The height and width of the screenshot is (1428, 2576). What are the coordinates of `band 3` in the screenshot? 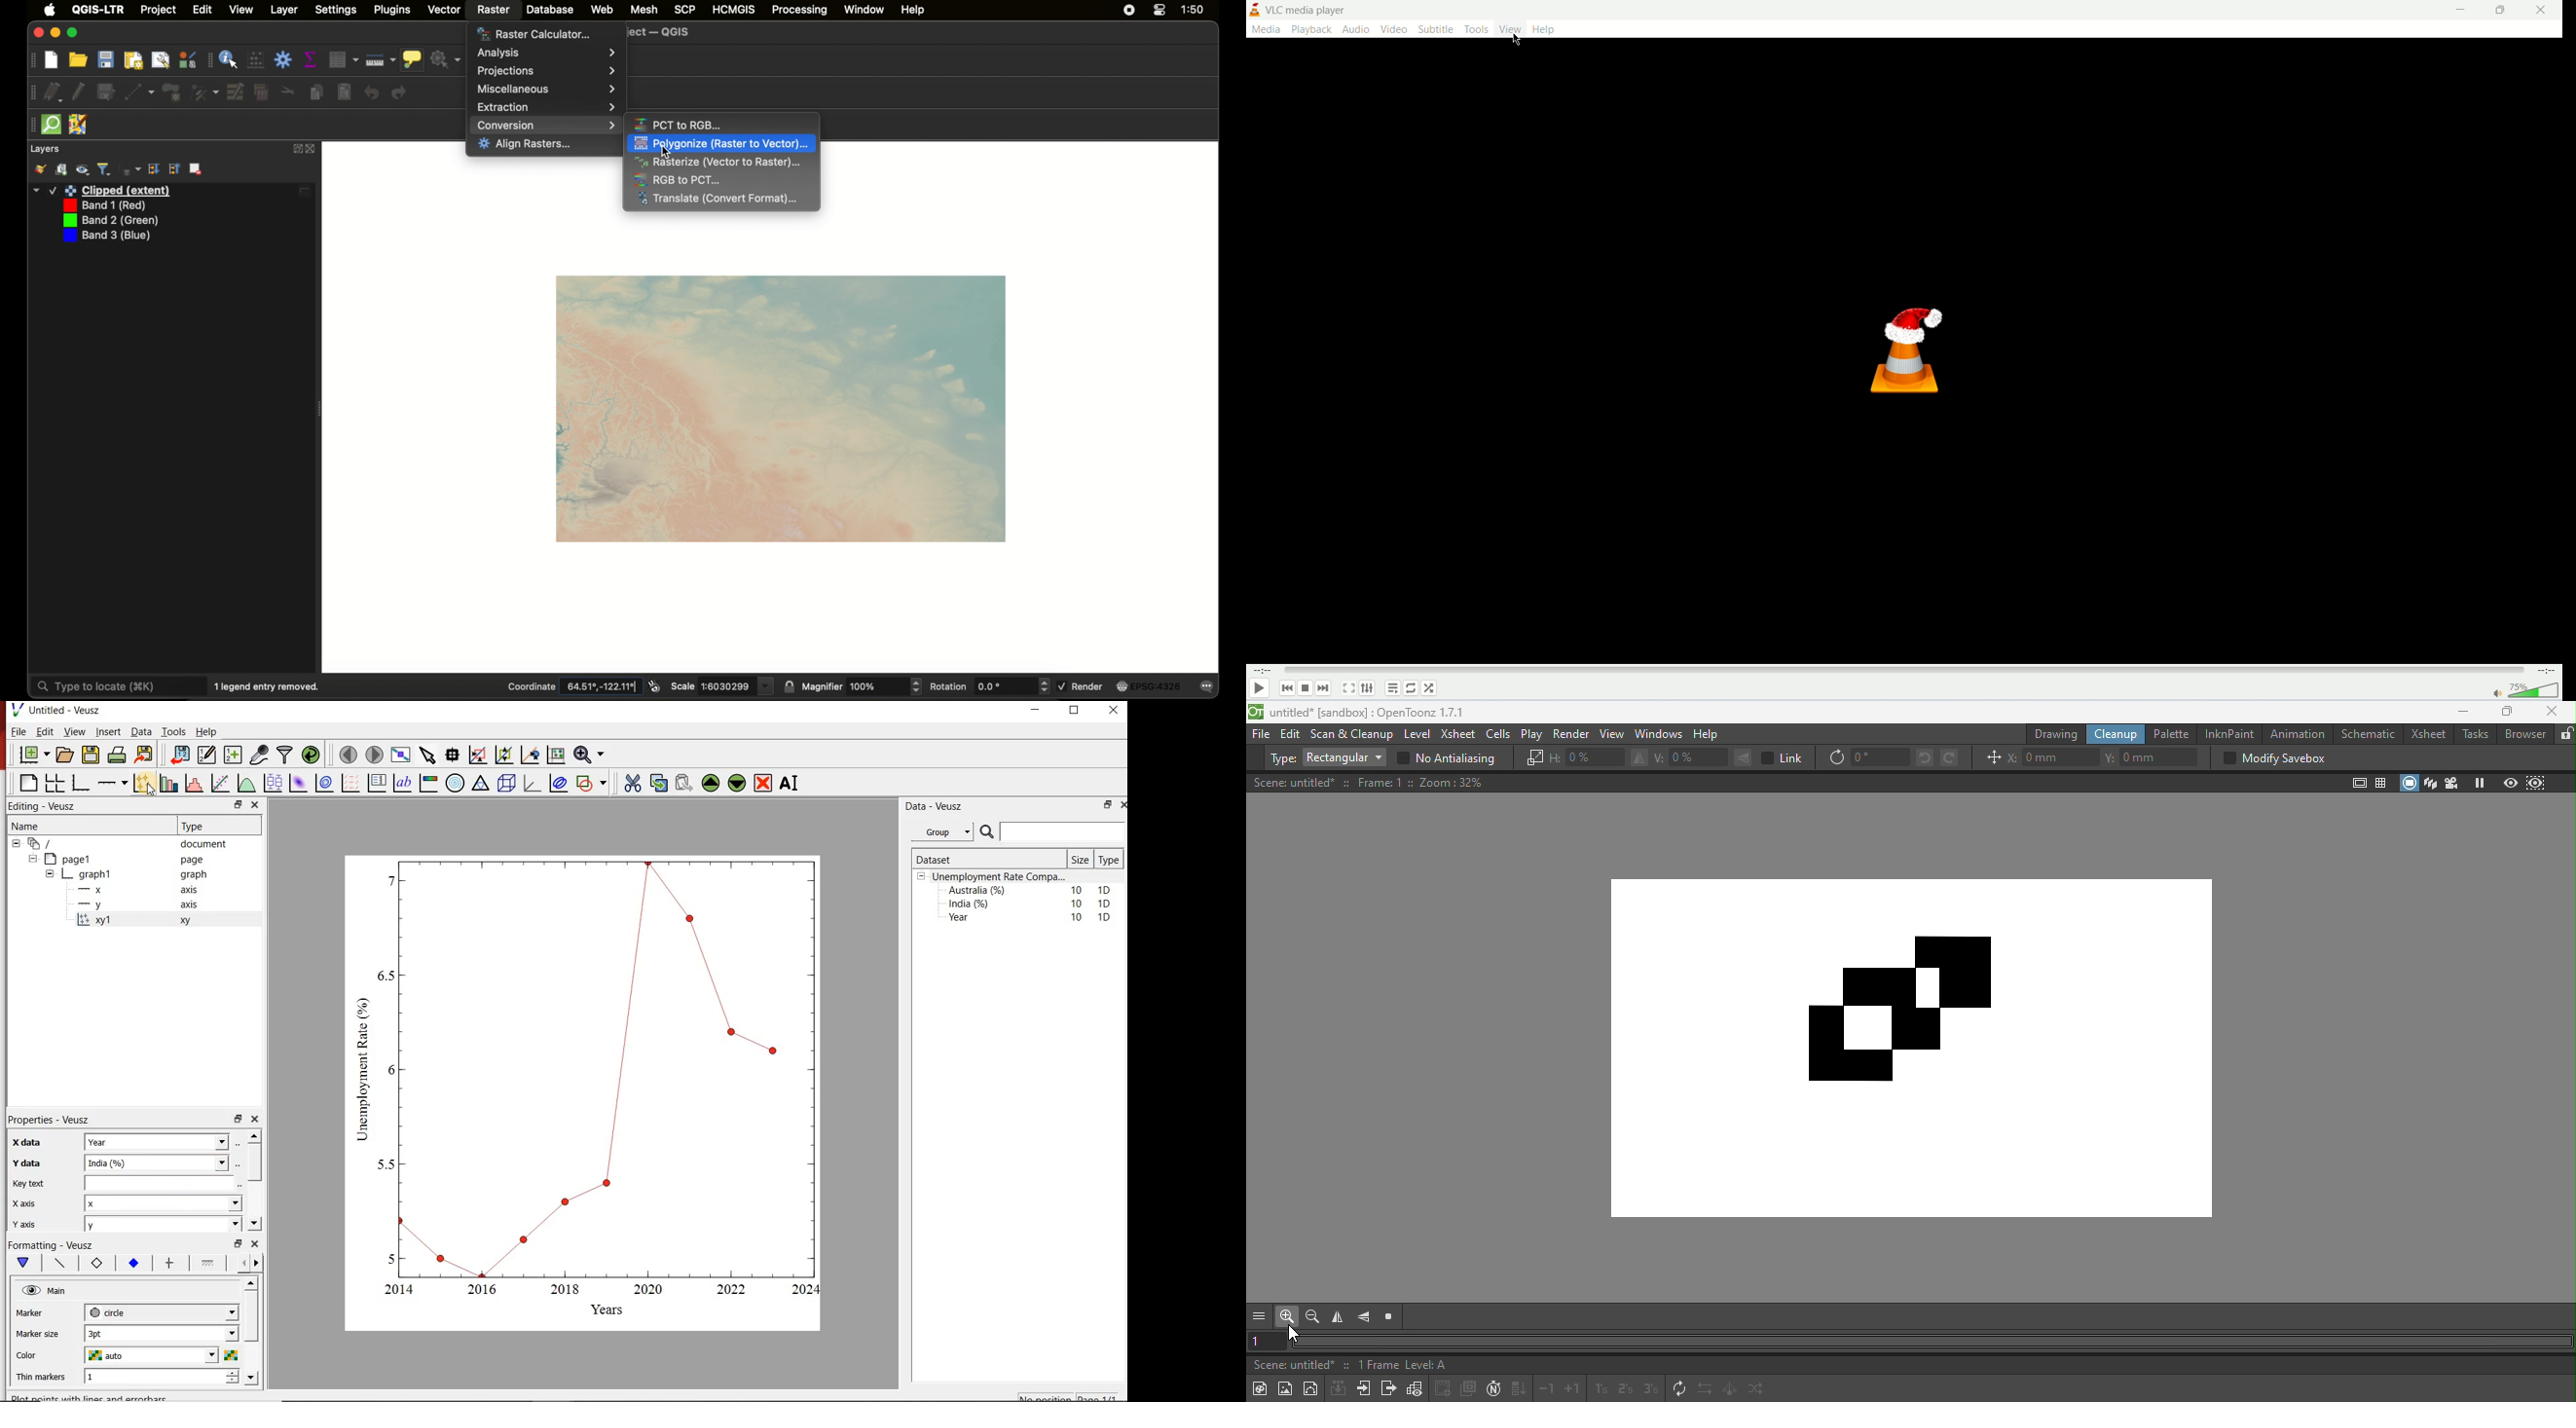 It's located at (106, 236).